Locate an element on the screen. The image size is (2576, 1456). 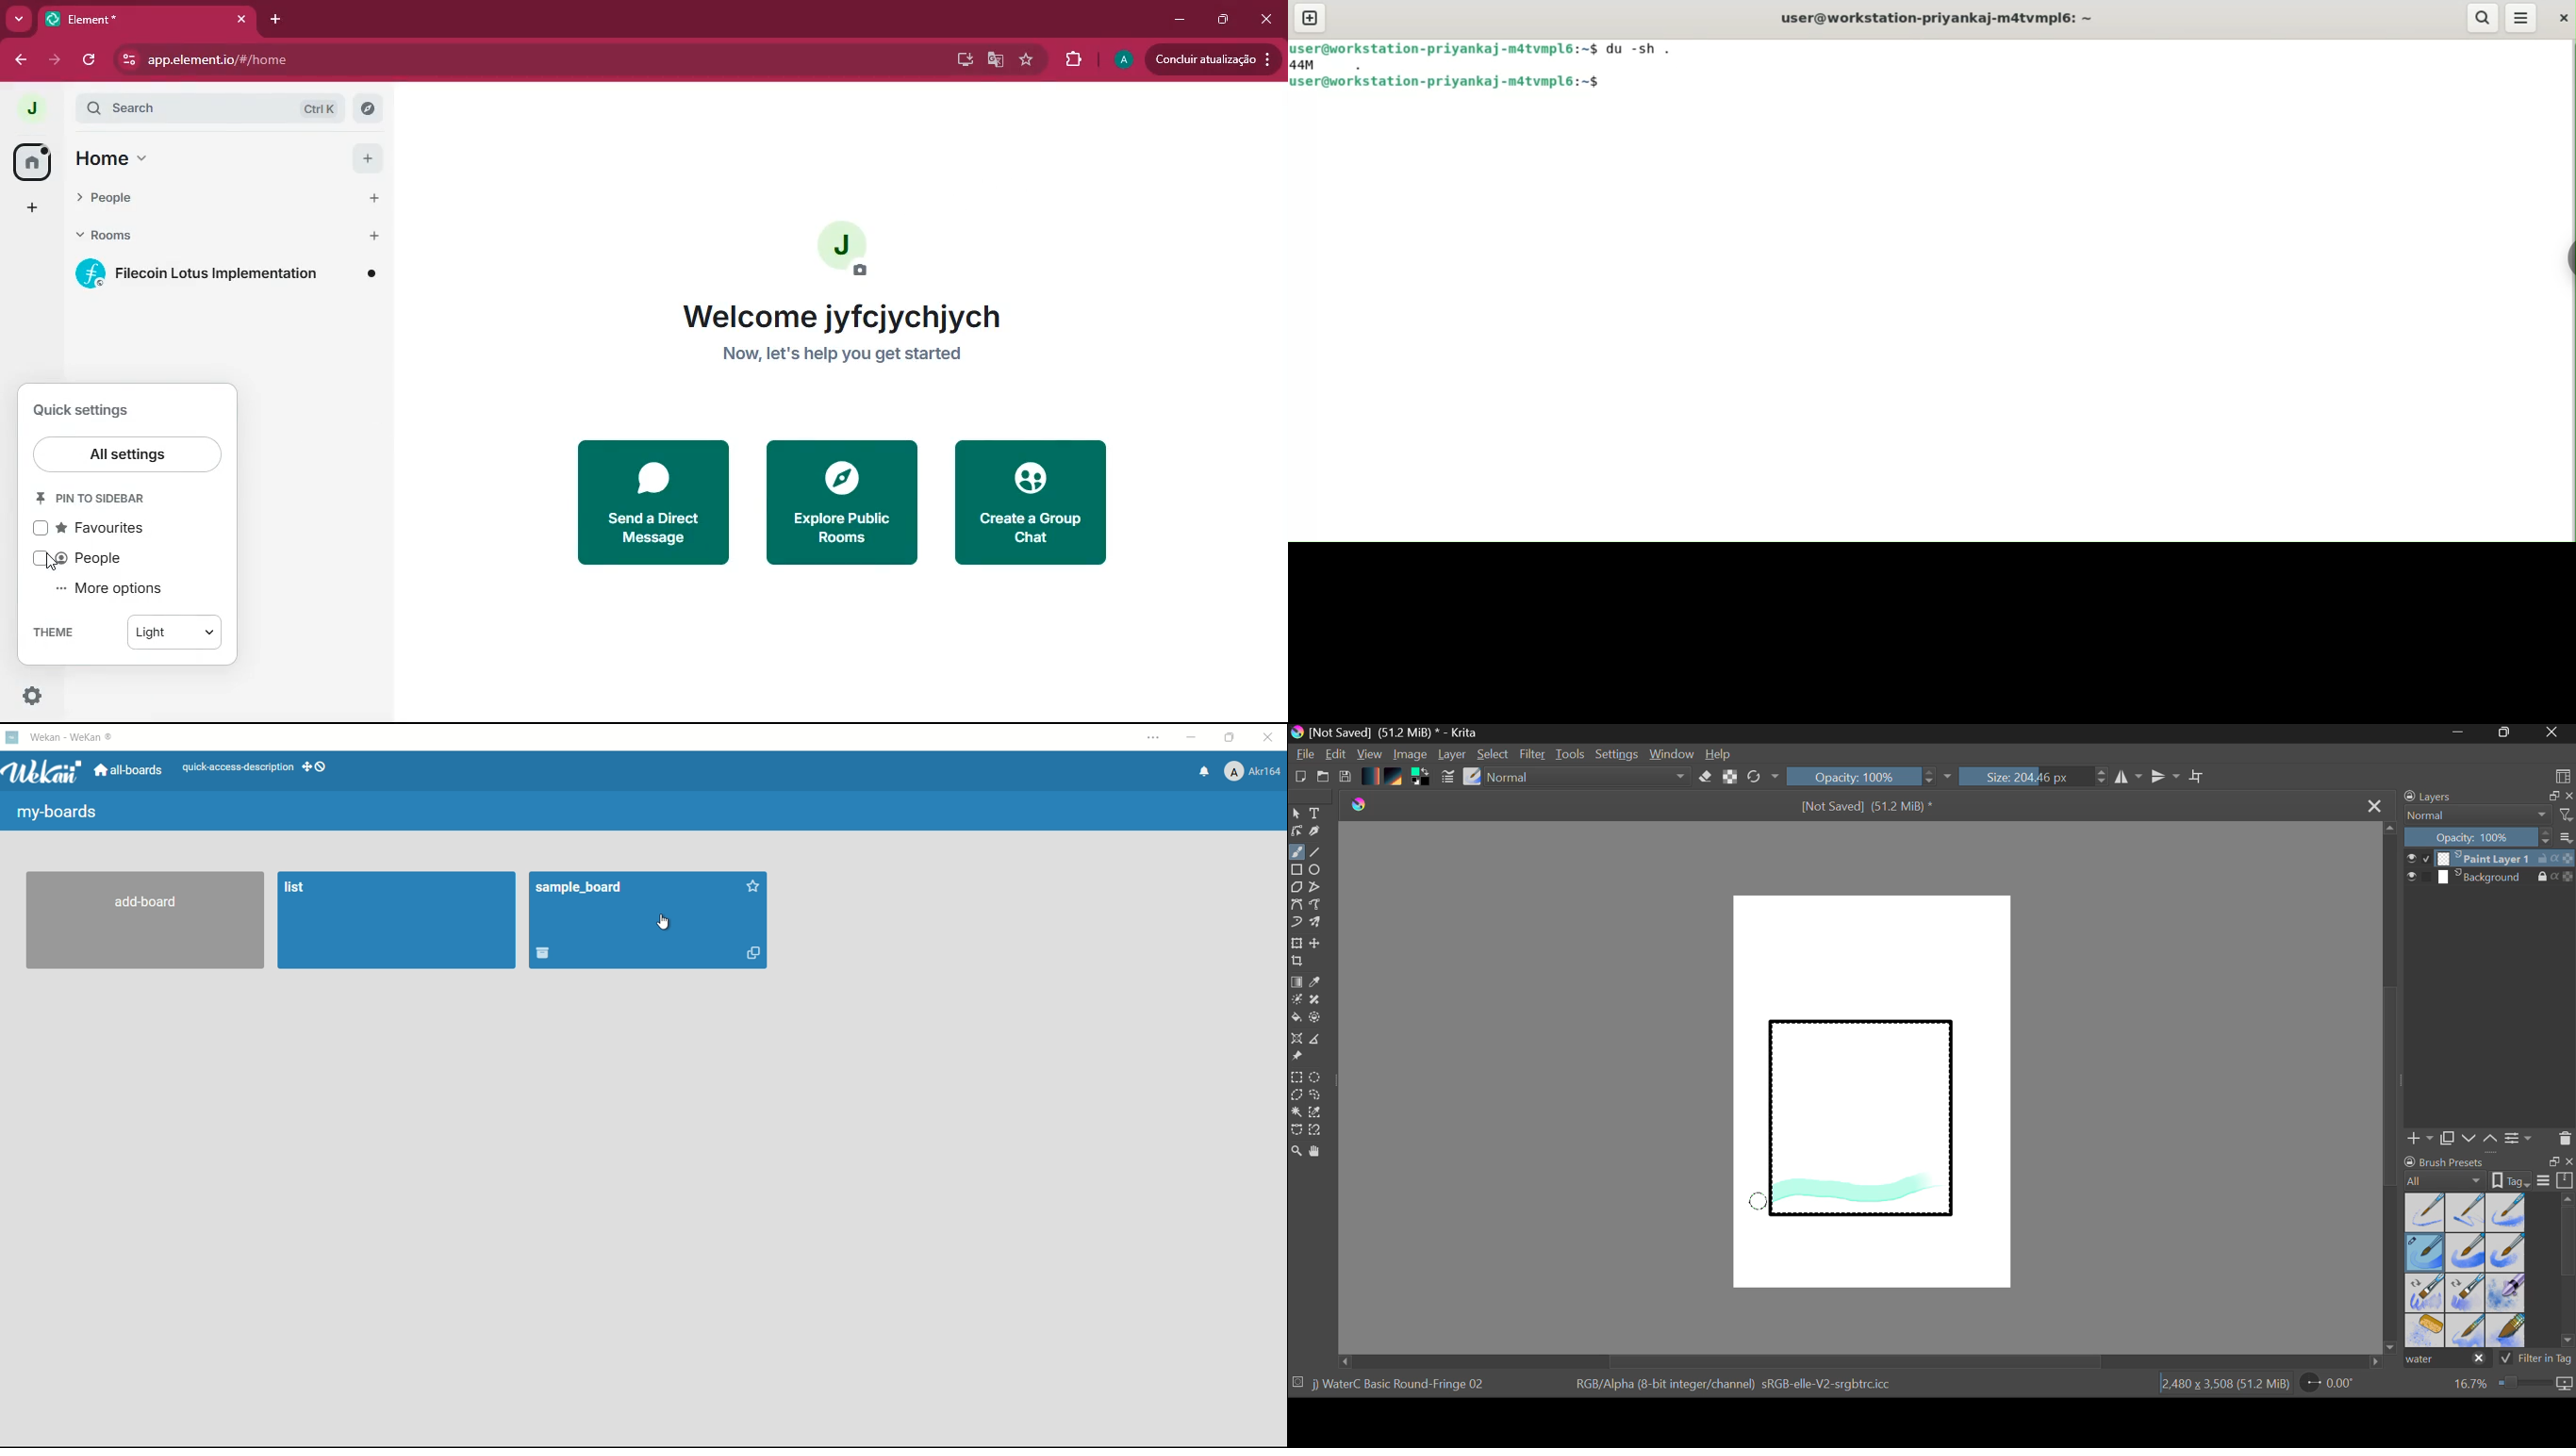
Restore Down is located at coordinates (2463, 733).